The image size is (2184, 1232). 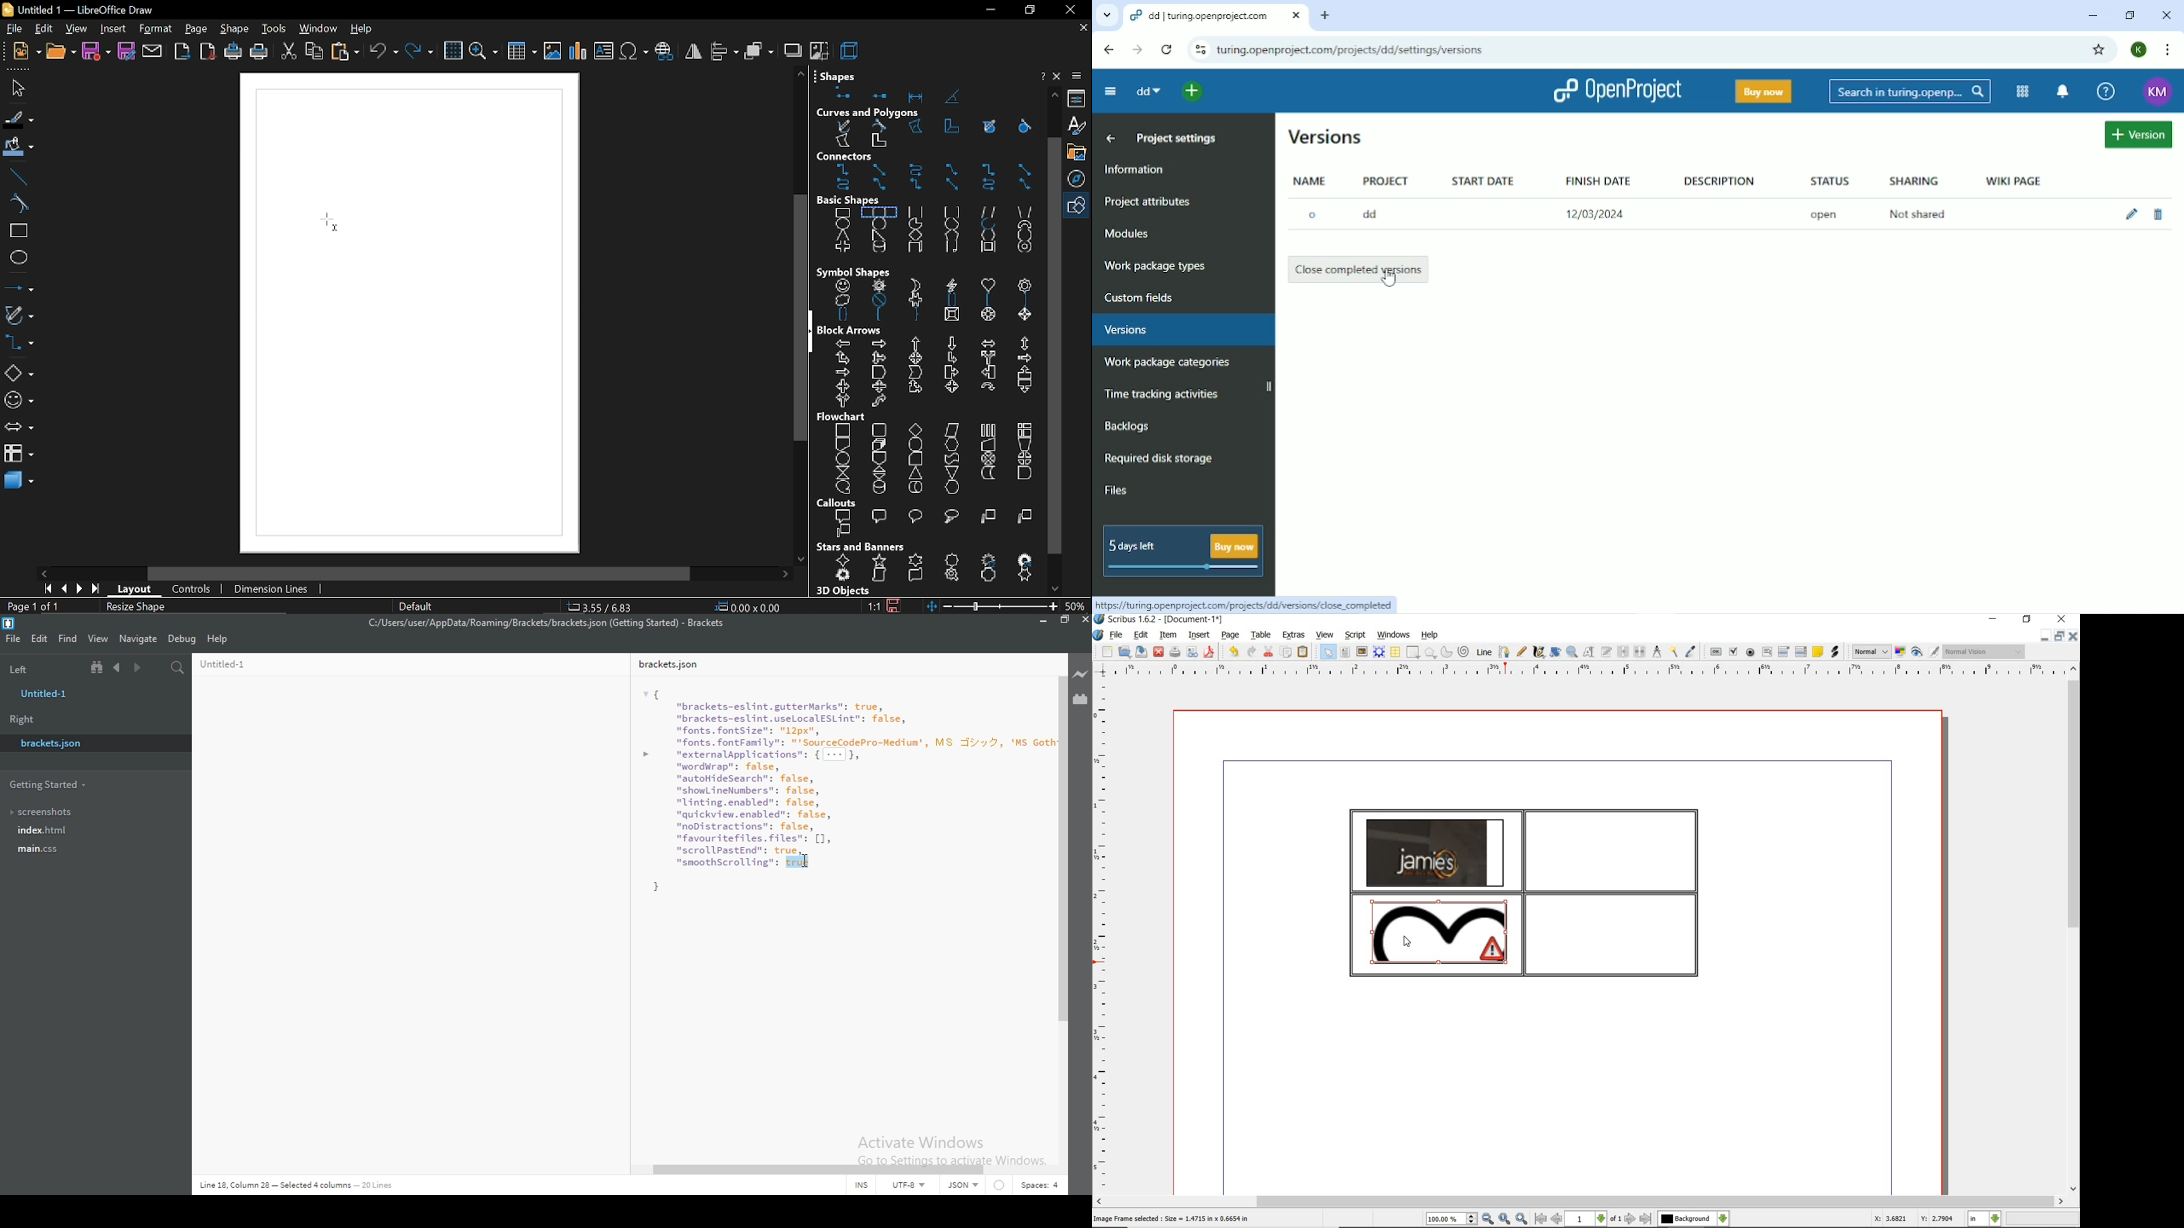 I want to click on scrollbar, so click(x=2073, y=930).